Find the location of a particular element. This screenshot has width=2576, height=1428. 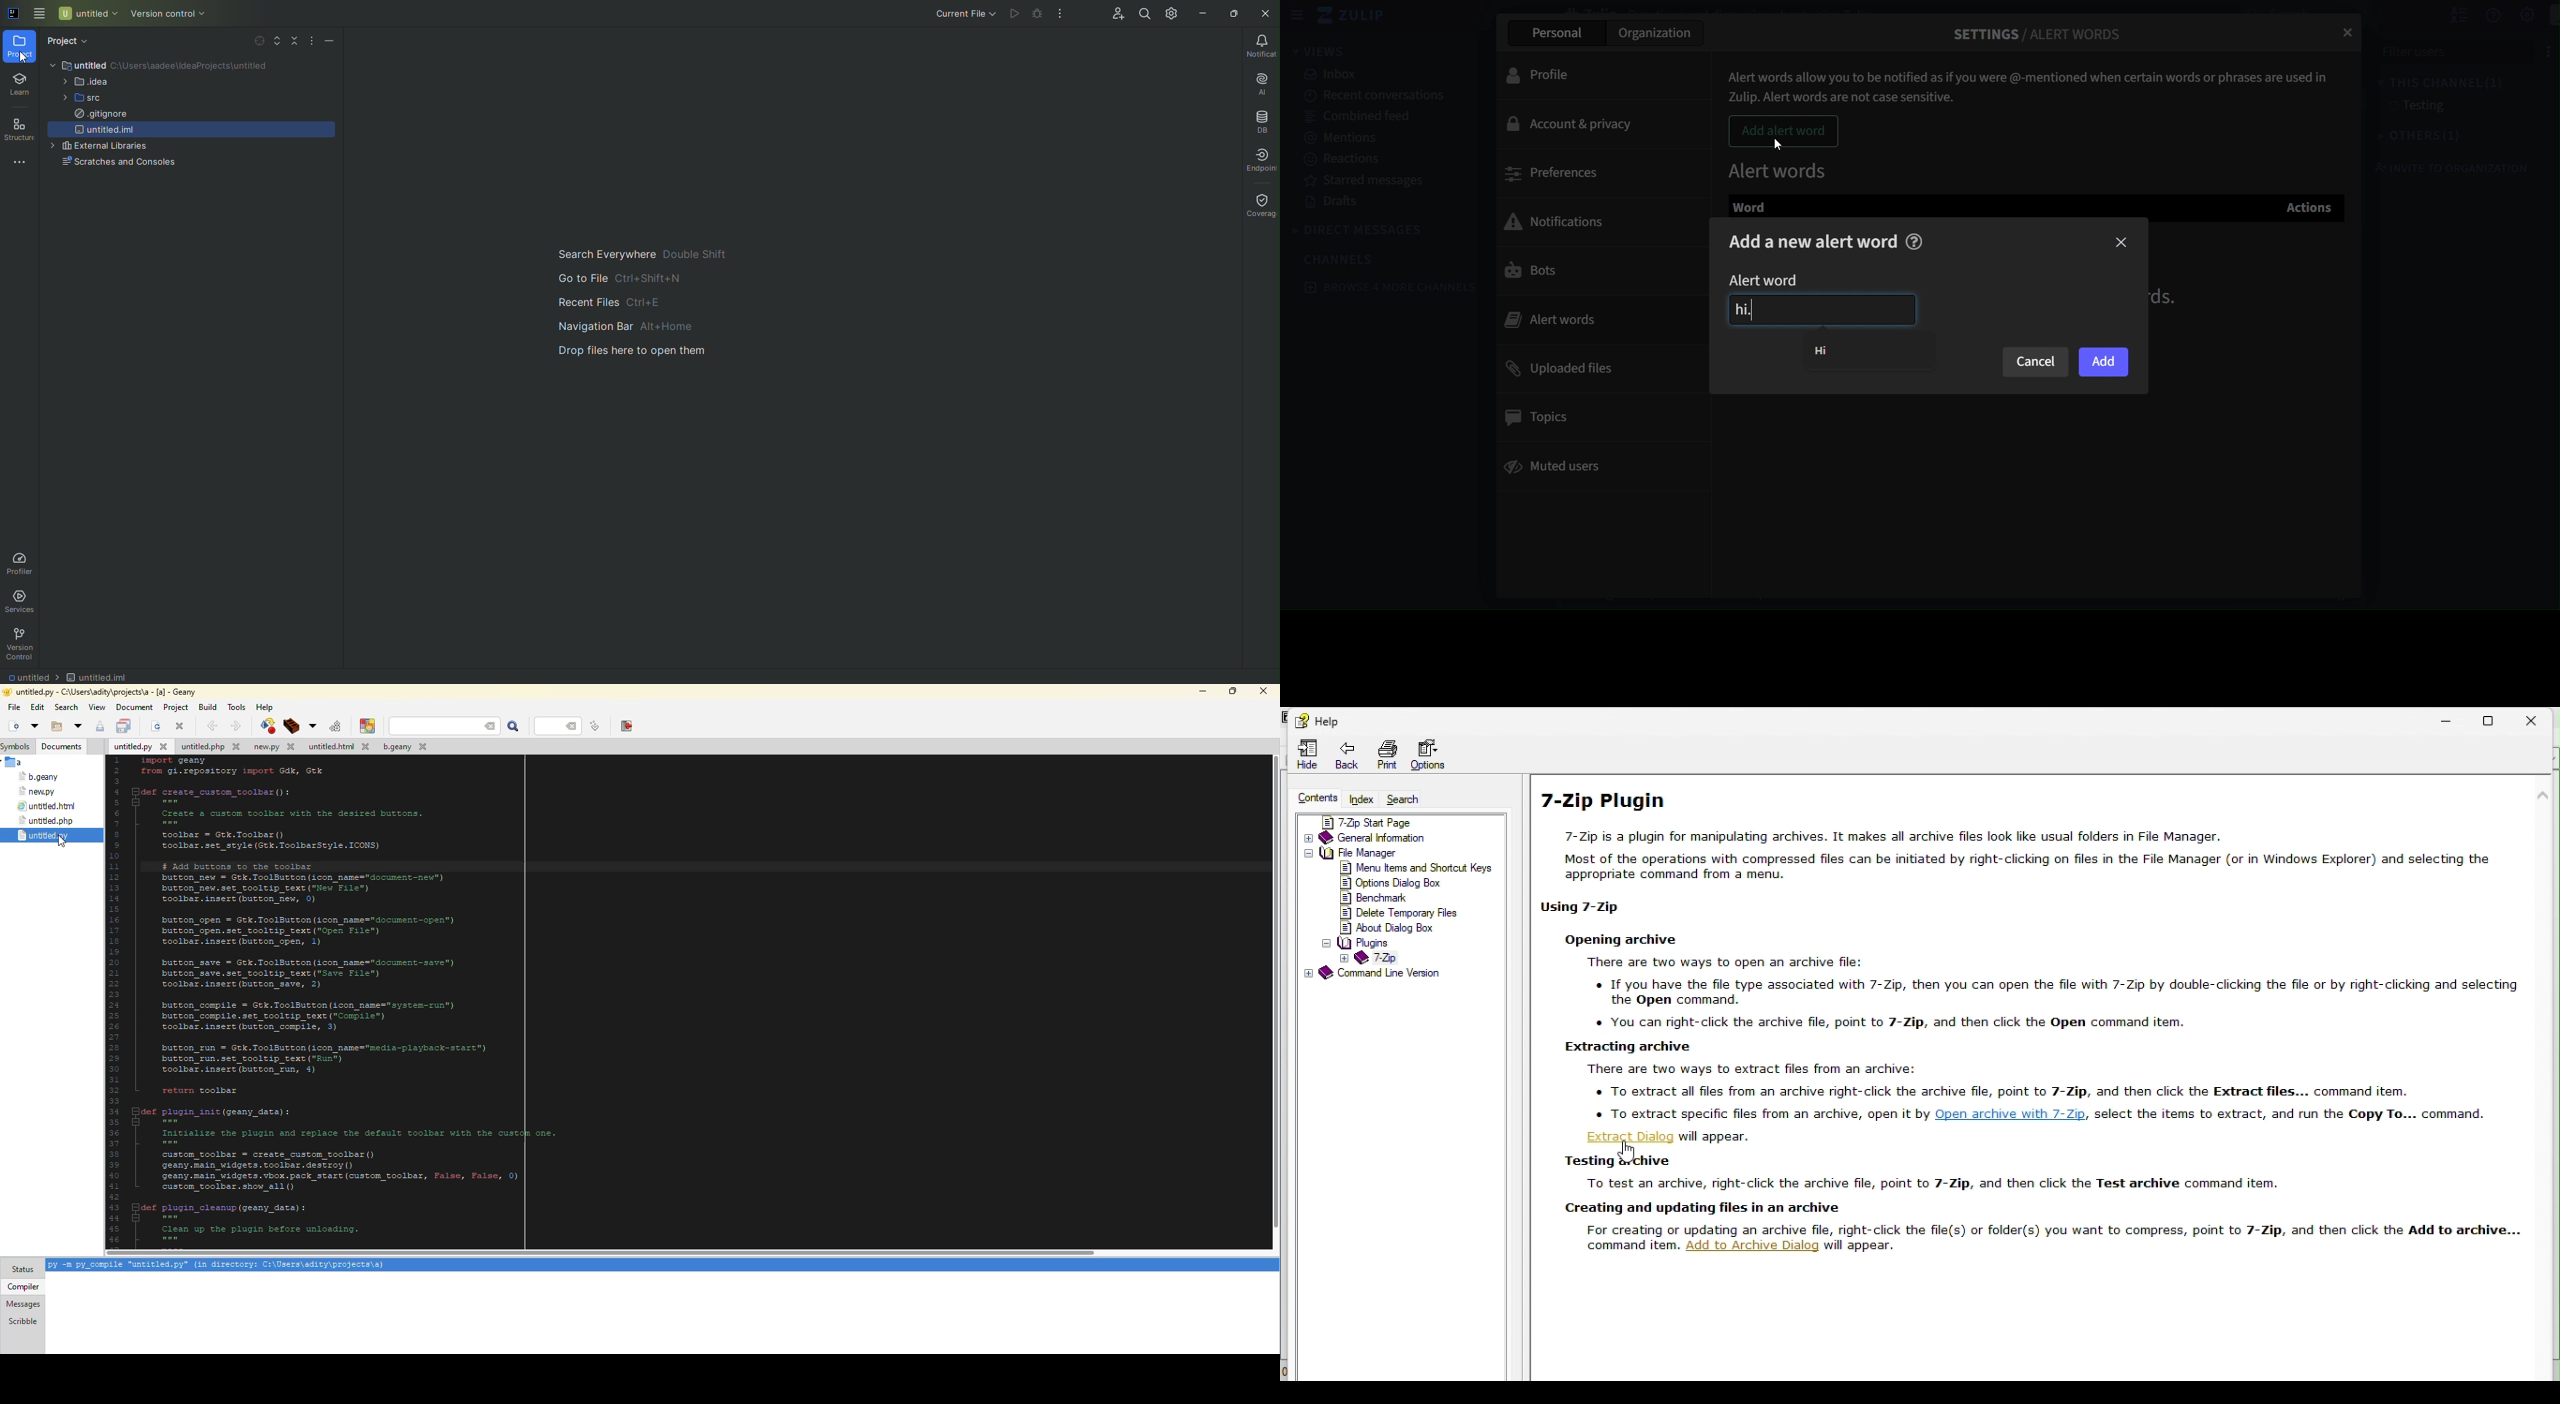

Database is located at coordinates (1263, 120).